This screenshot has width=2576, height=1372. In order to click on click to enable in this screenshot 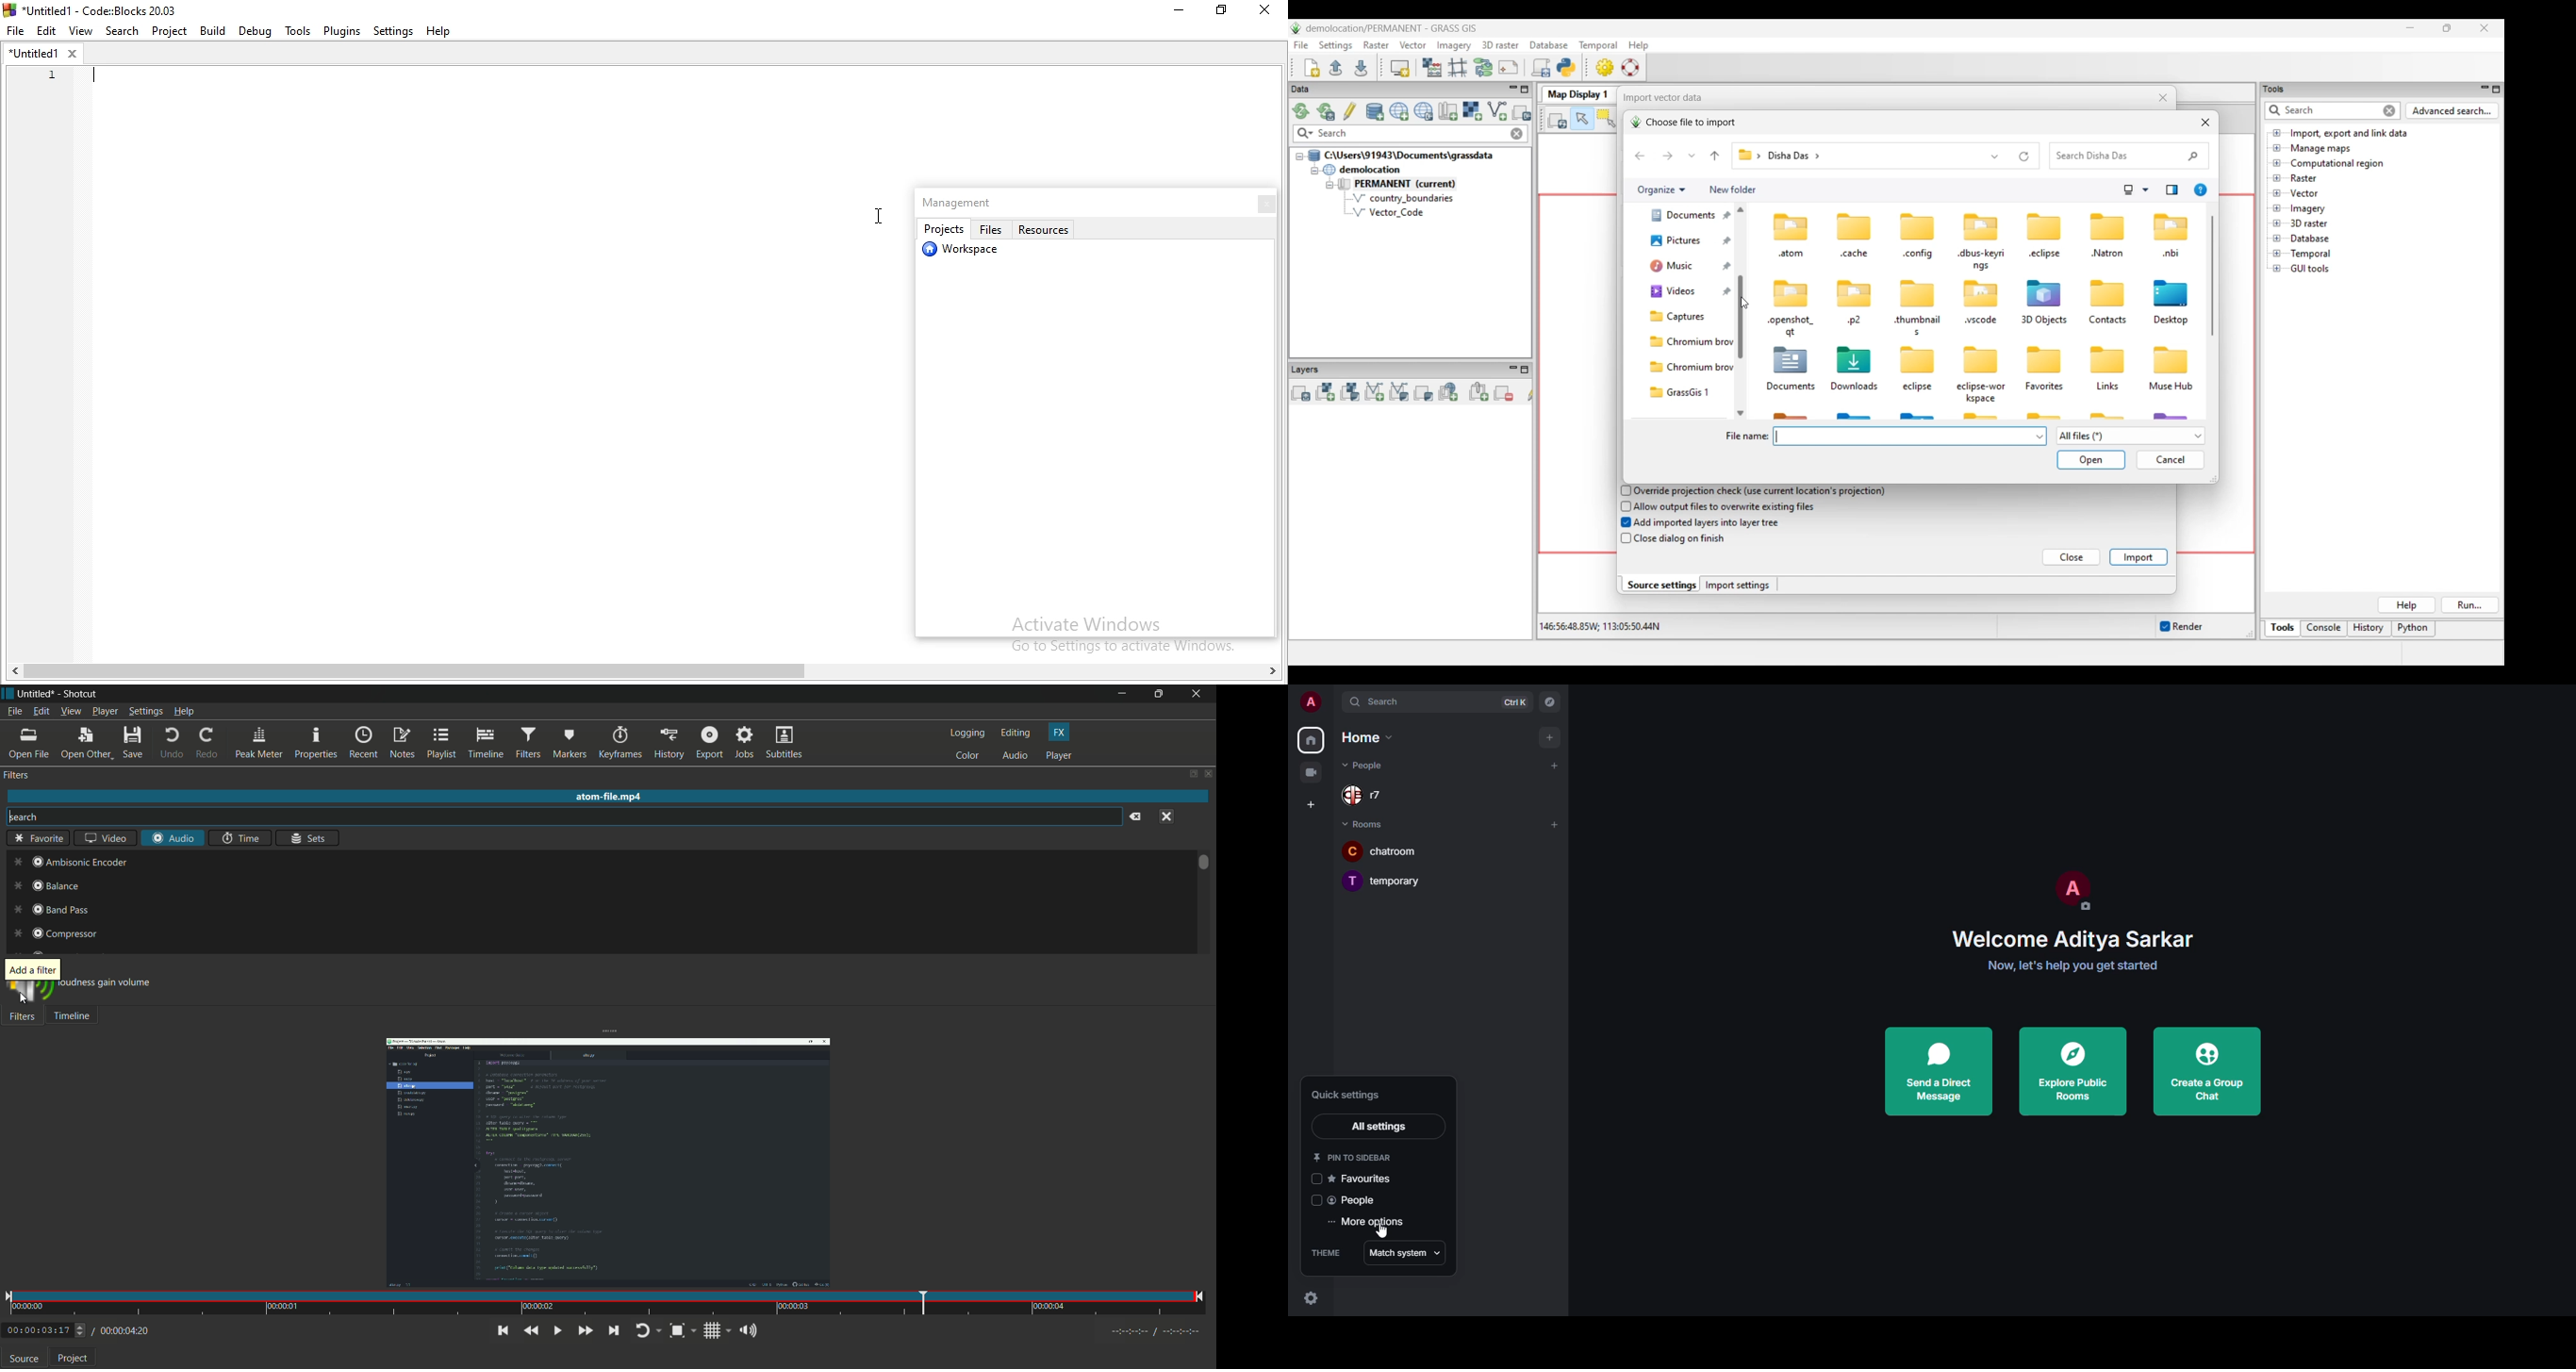, I will do `click(1318, 1178)`.